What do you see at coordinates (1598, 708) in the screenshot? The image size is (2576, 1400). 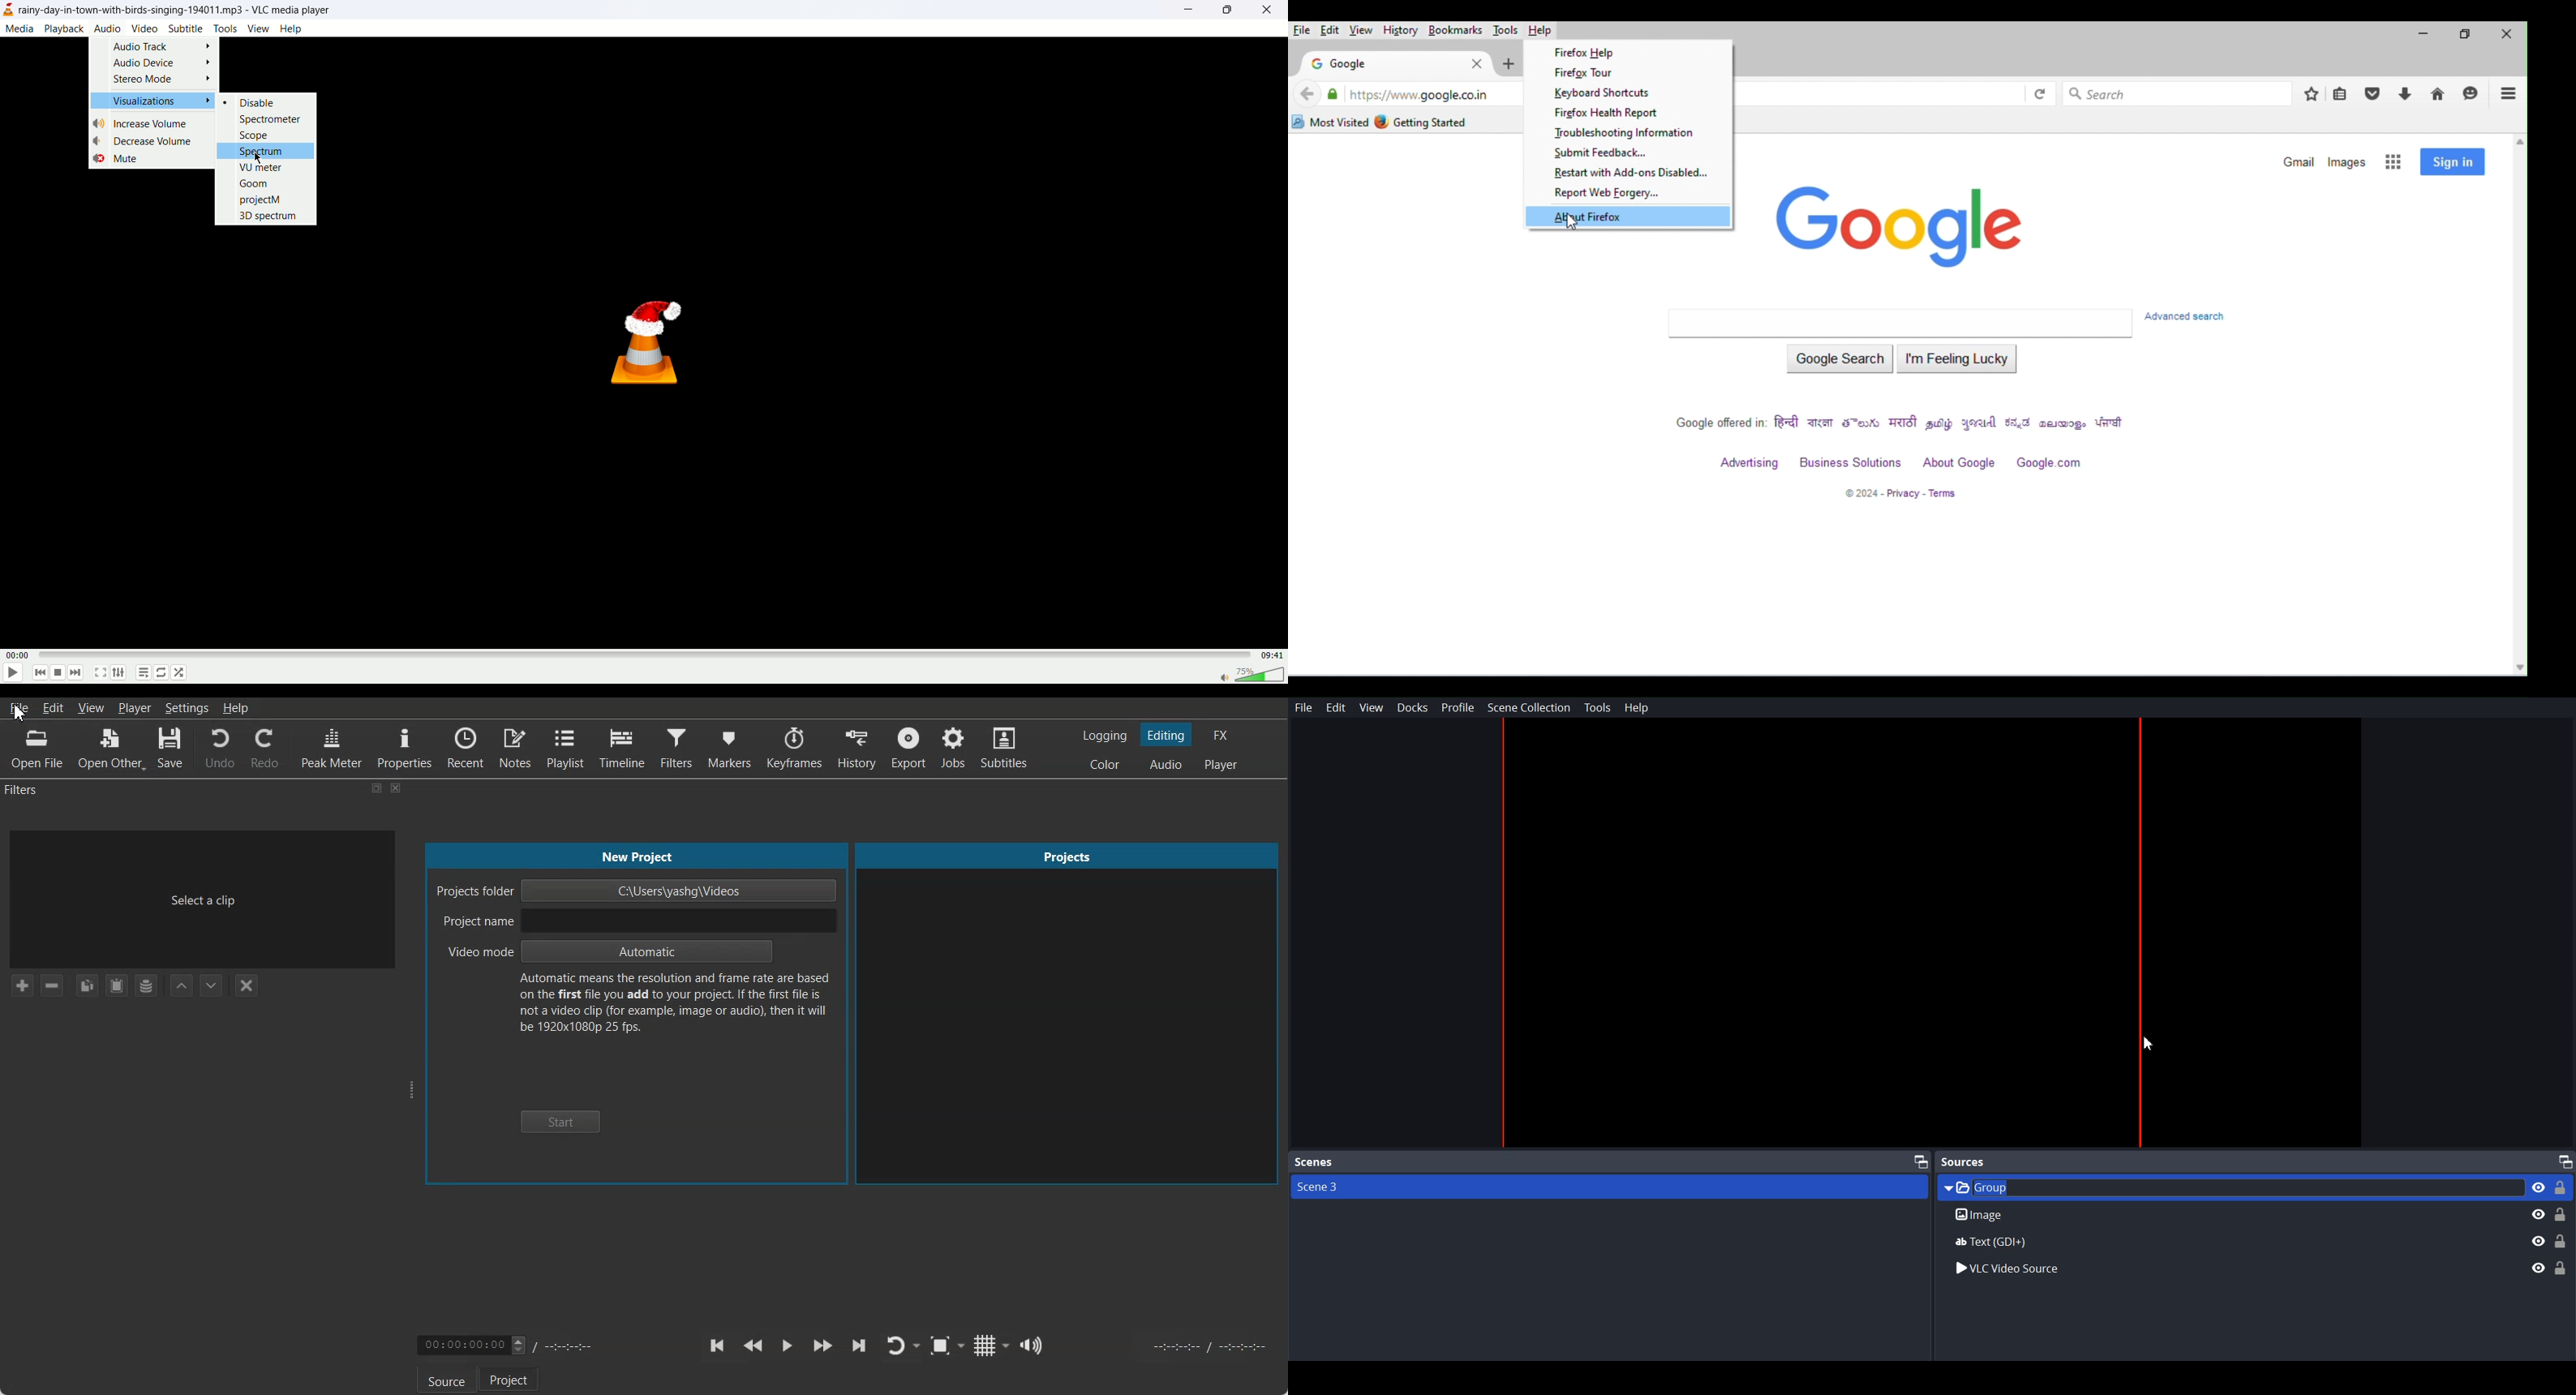 I see `Tools` at bounding box center [1598, 708].